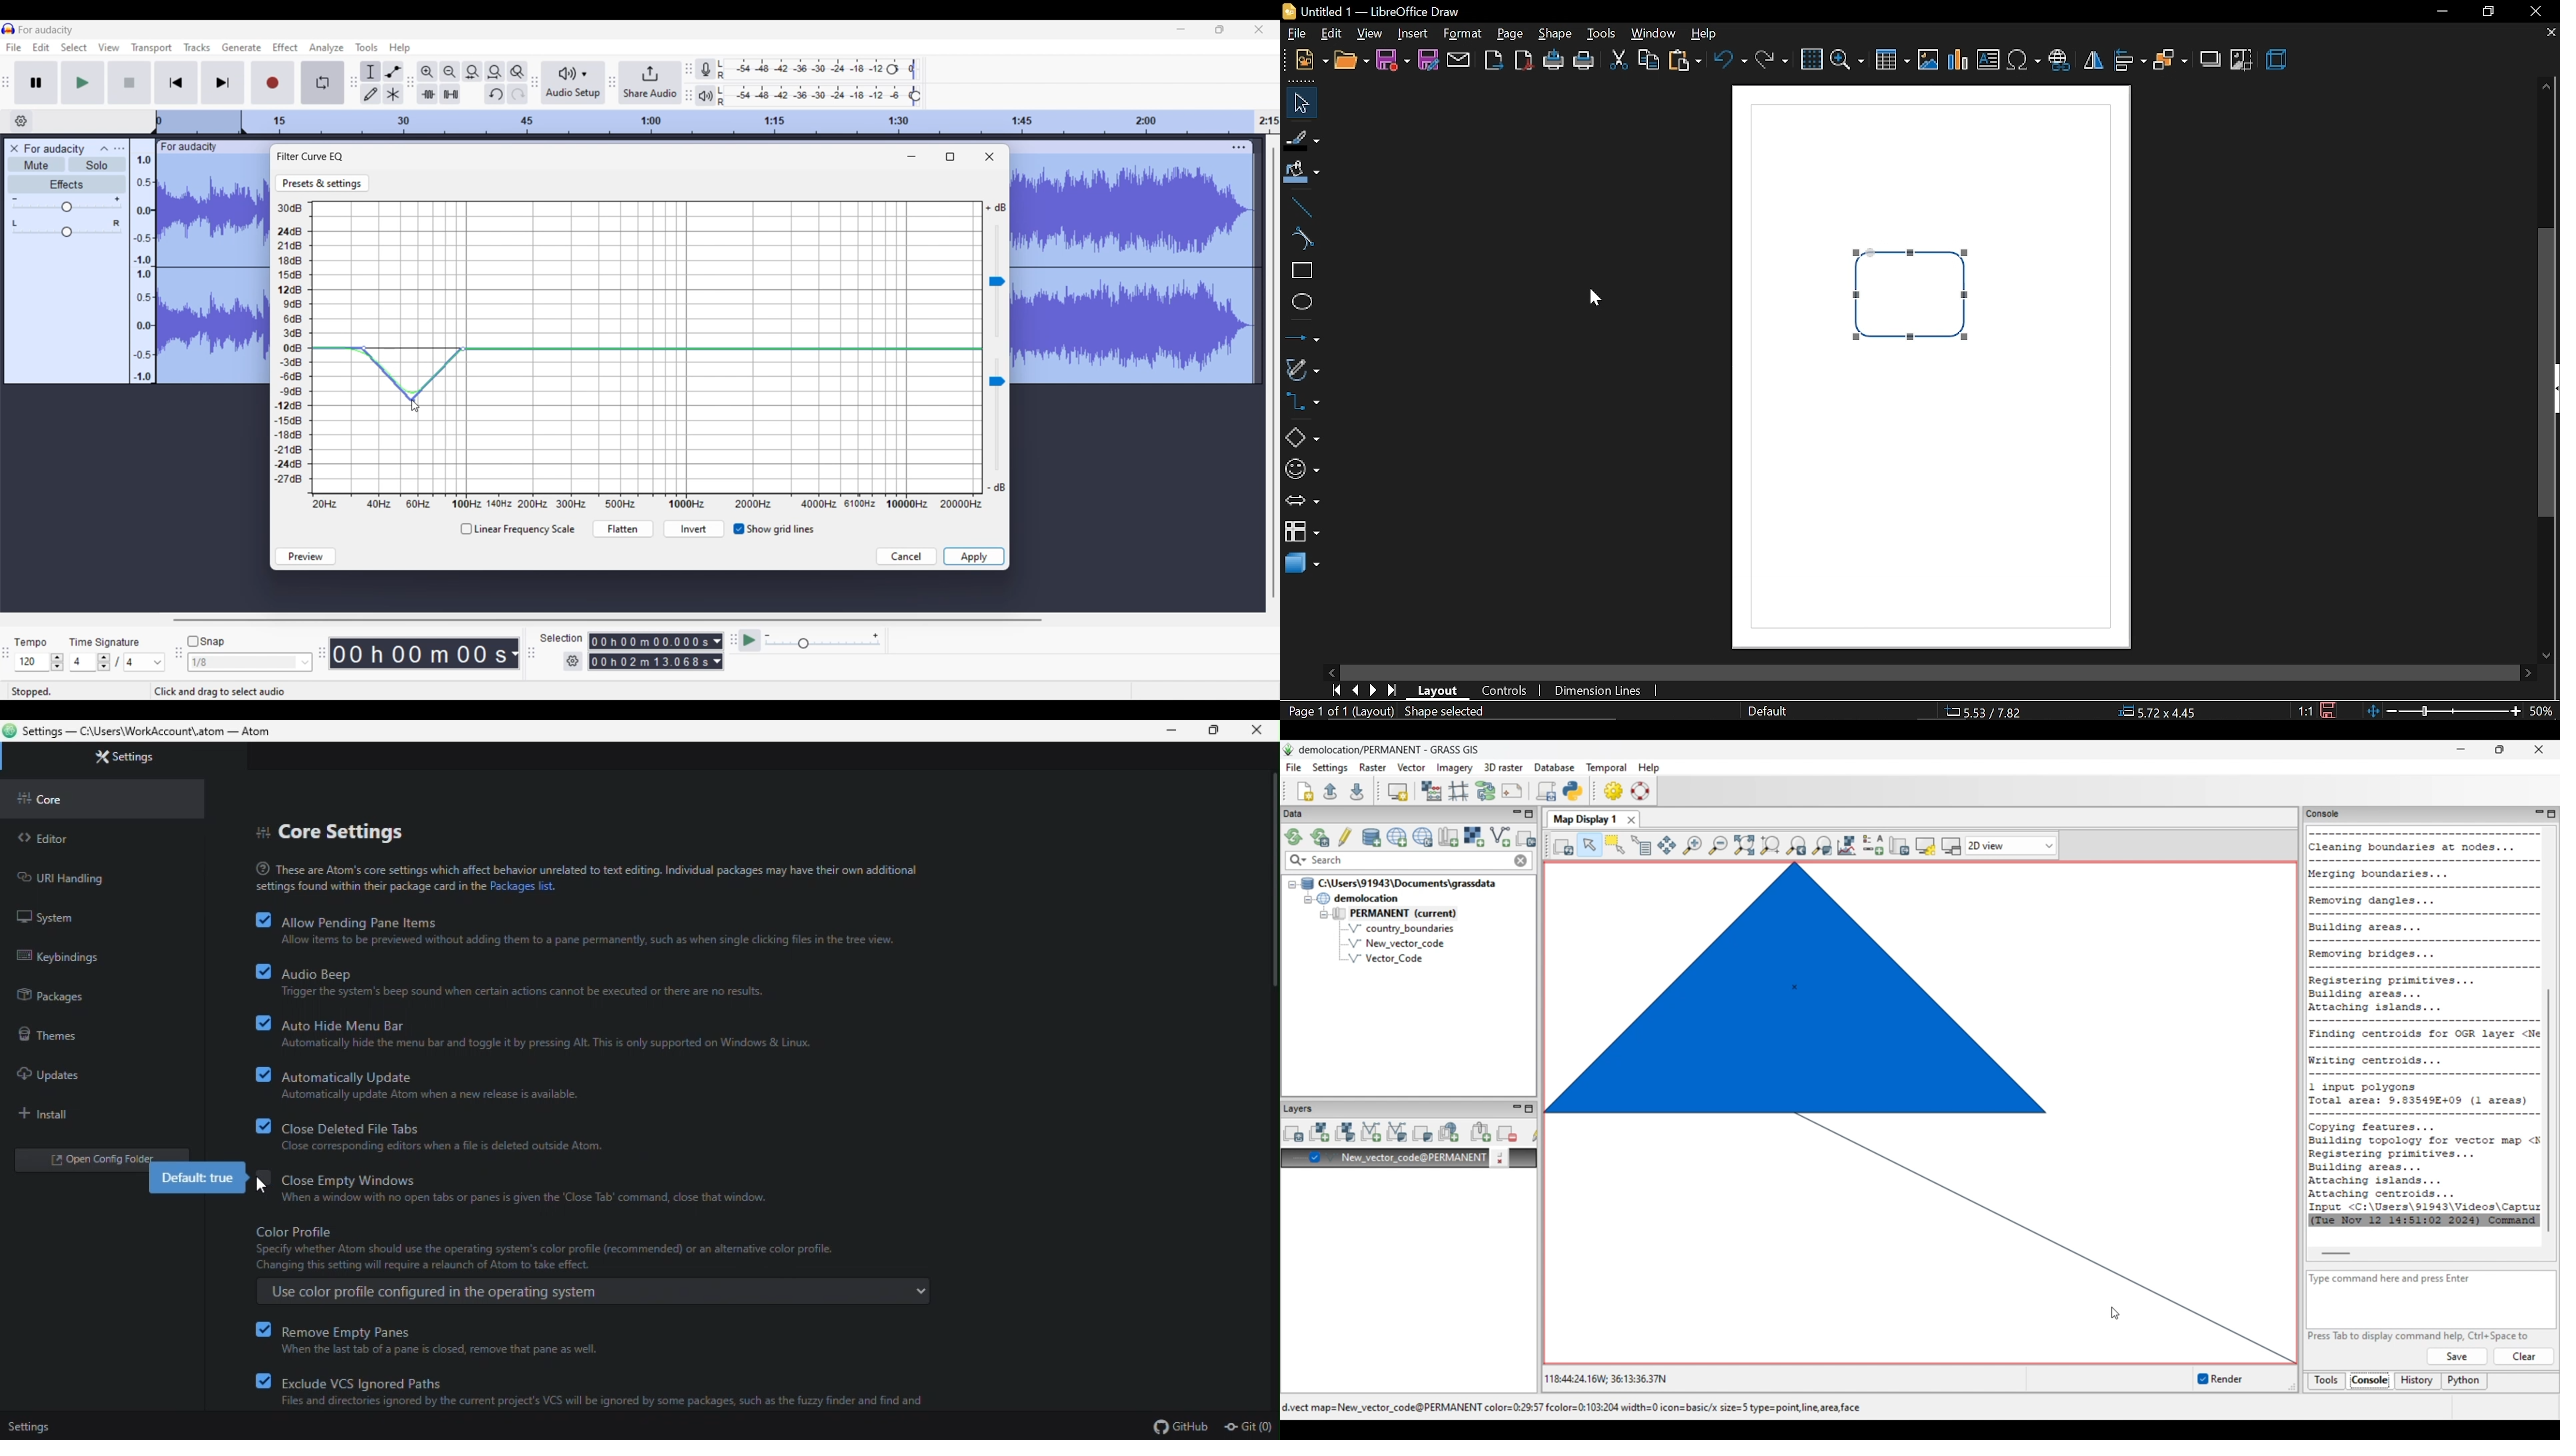 Image resolution: width=2576 pixels, height=1456 pixels. I want to click on Add group, so click(1481, 1132).